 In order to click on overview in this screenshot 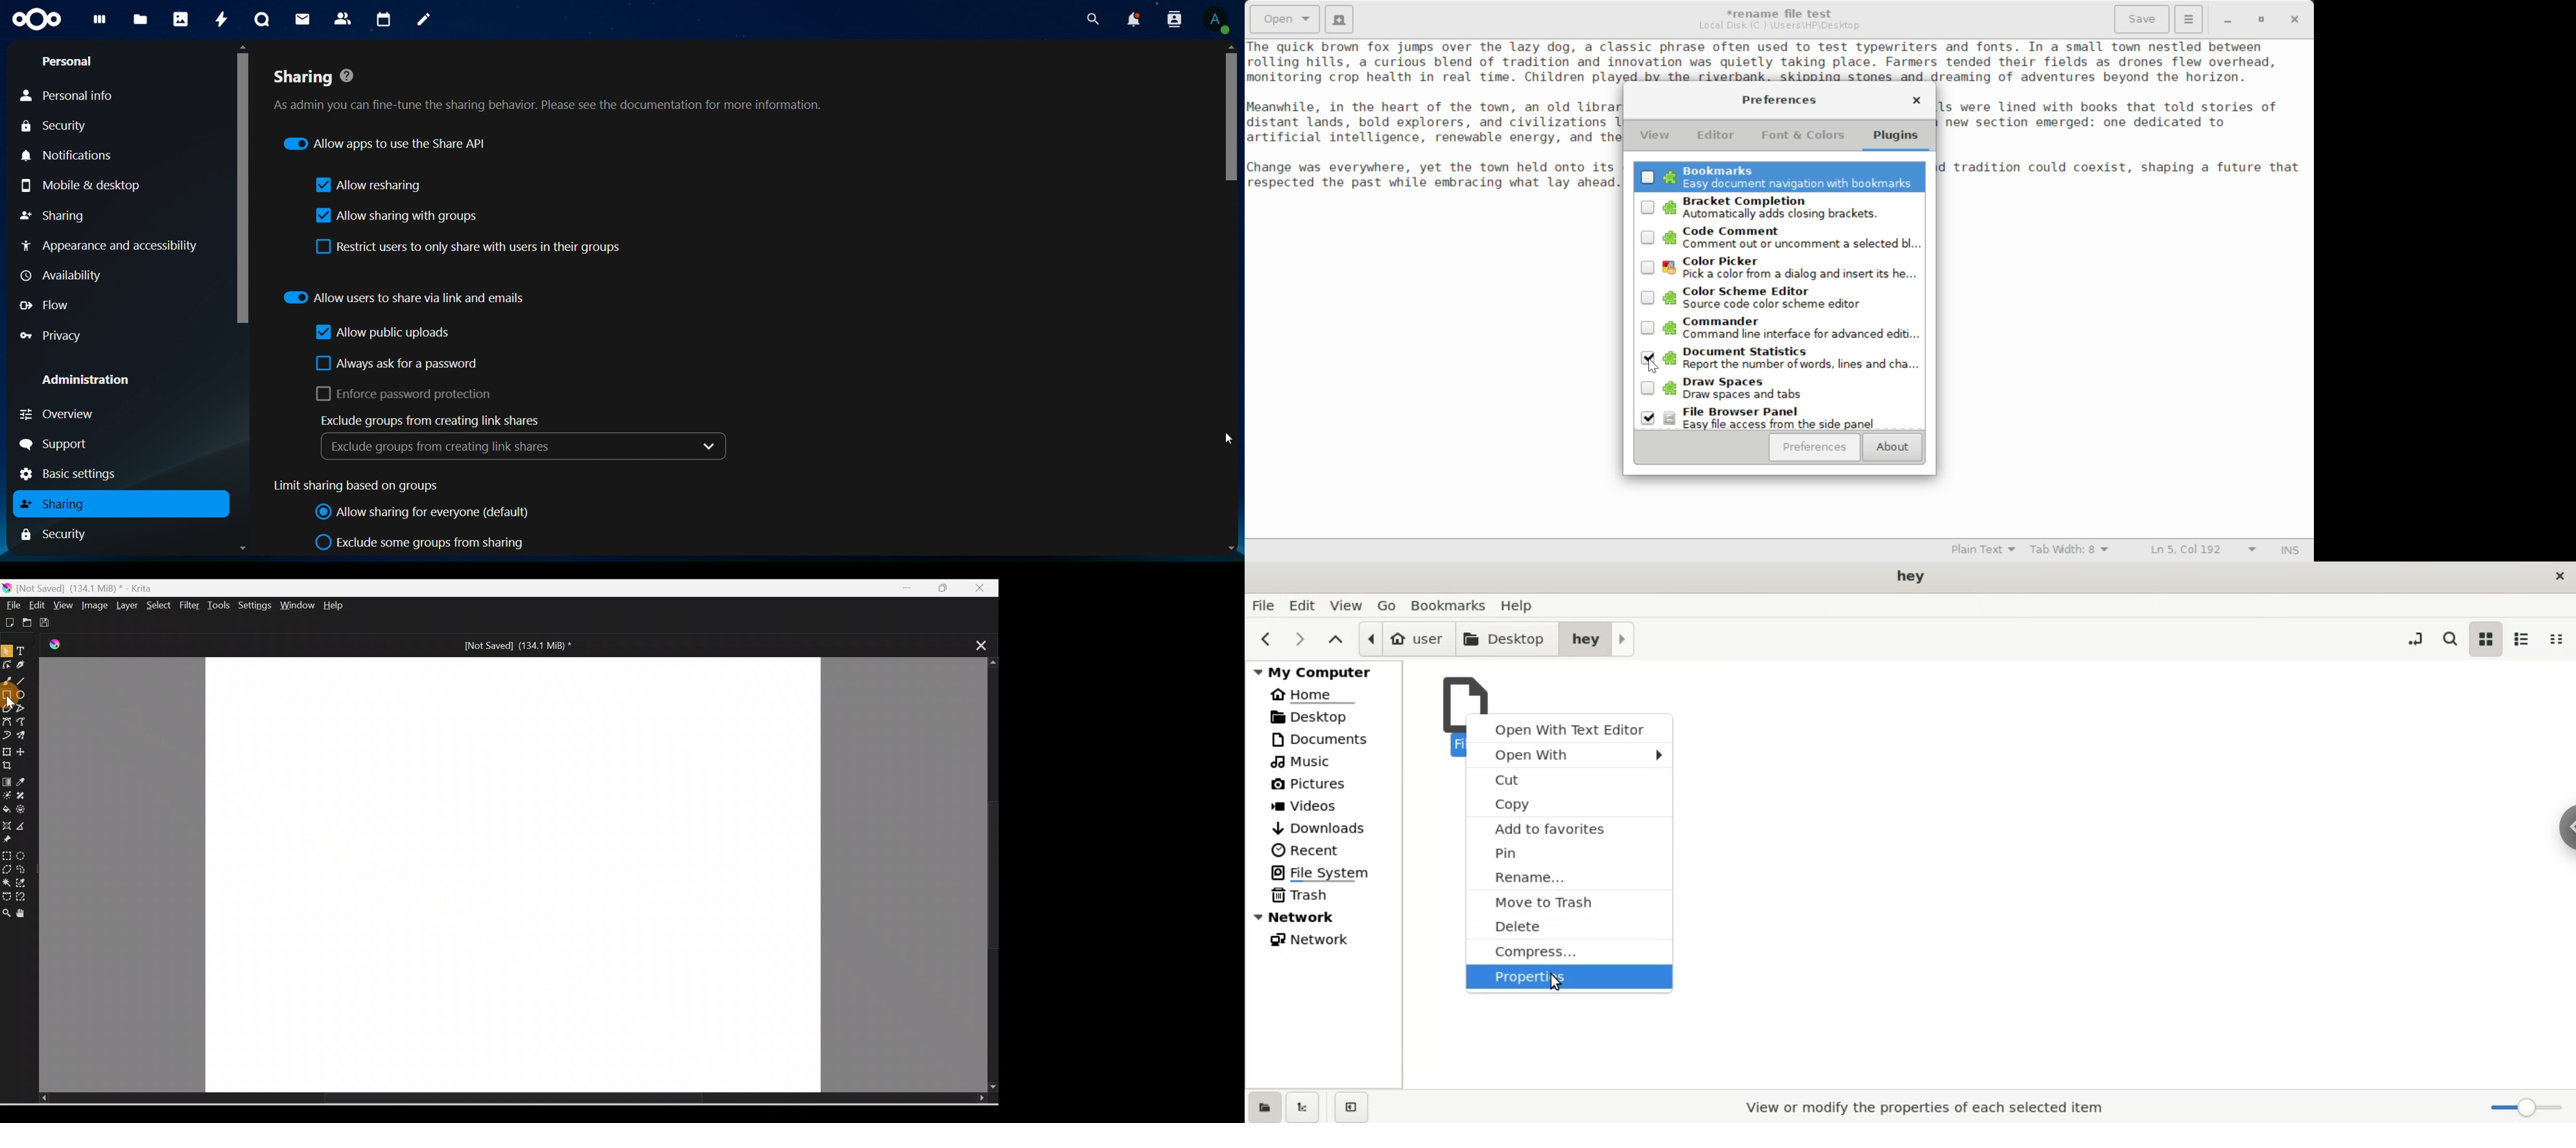, I will do `click(58, 415)`.